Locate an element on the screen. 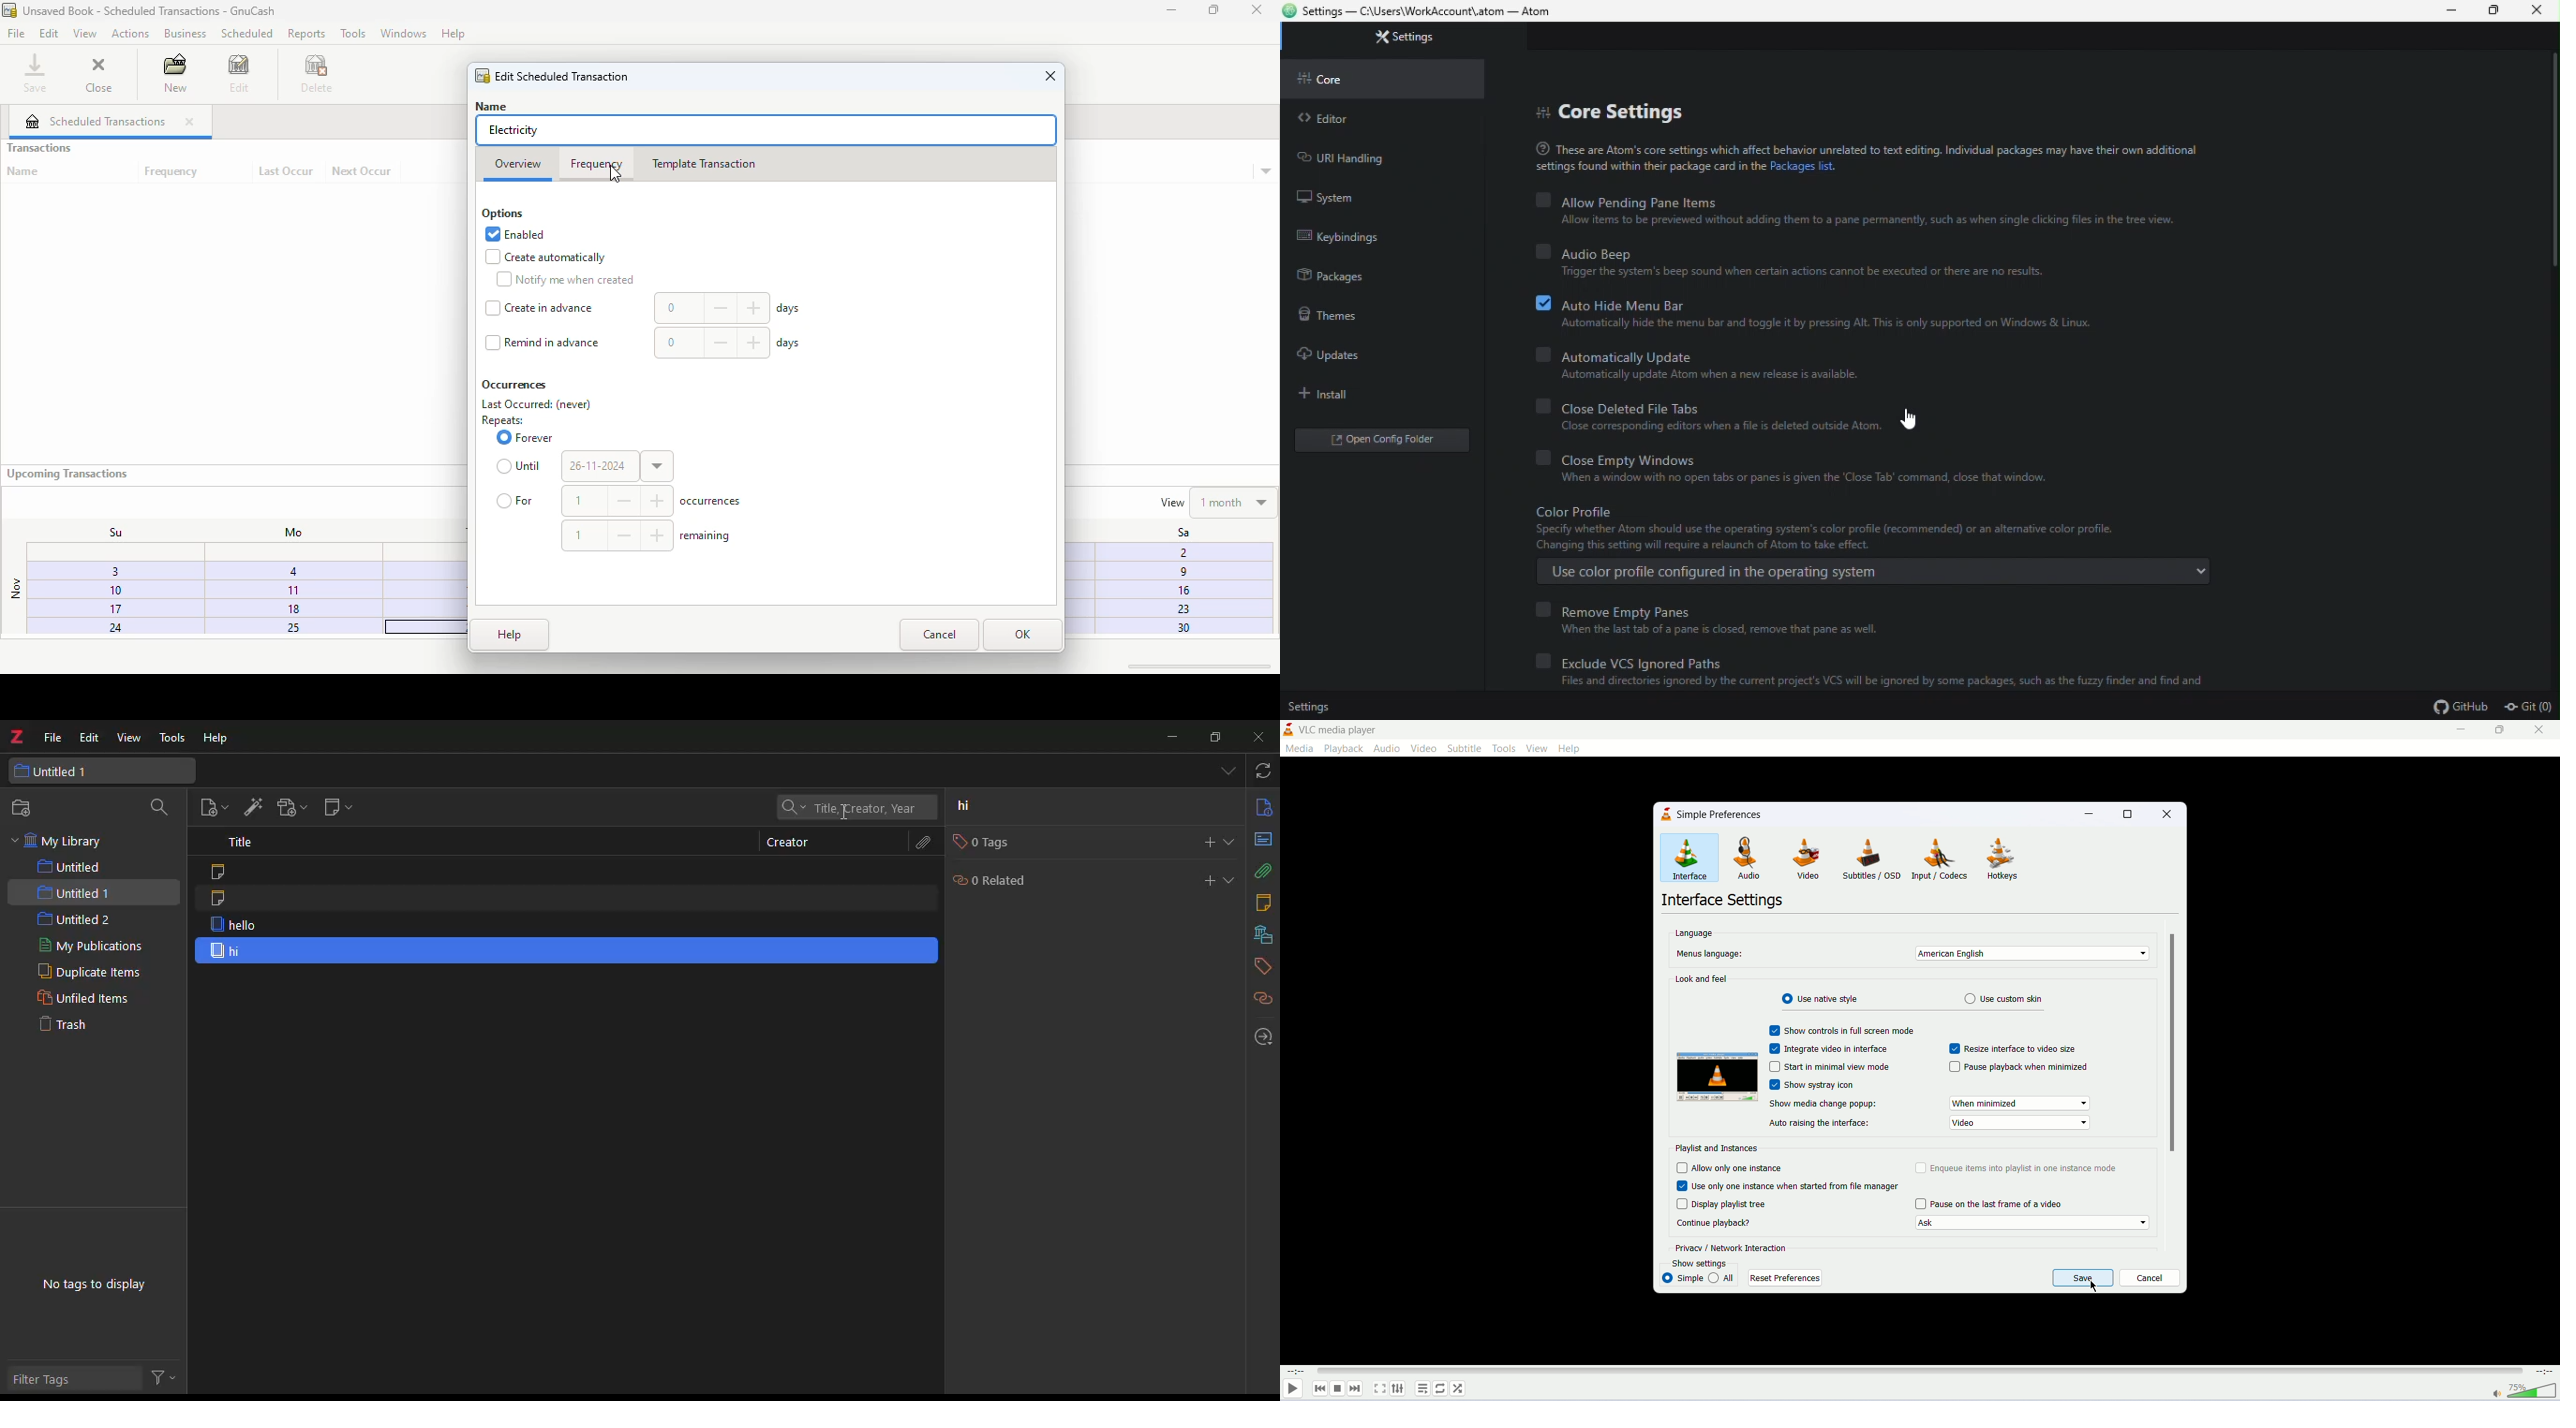  create in advance is located at coordinates (540, 308).